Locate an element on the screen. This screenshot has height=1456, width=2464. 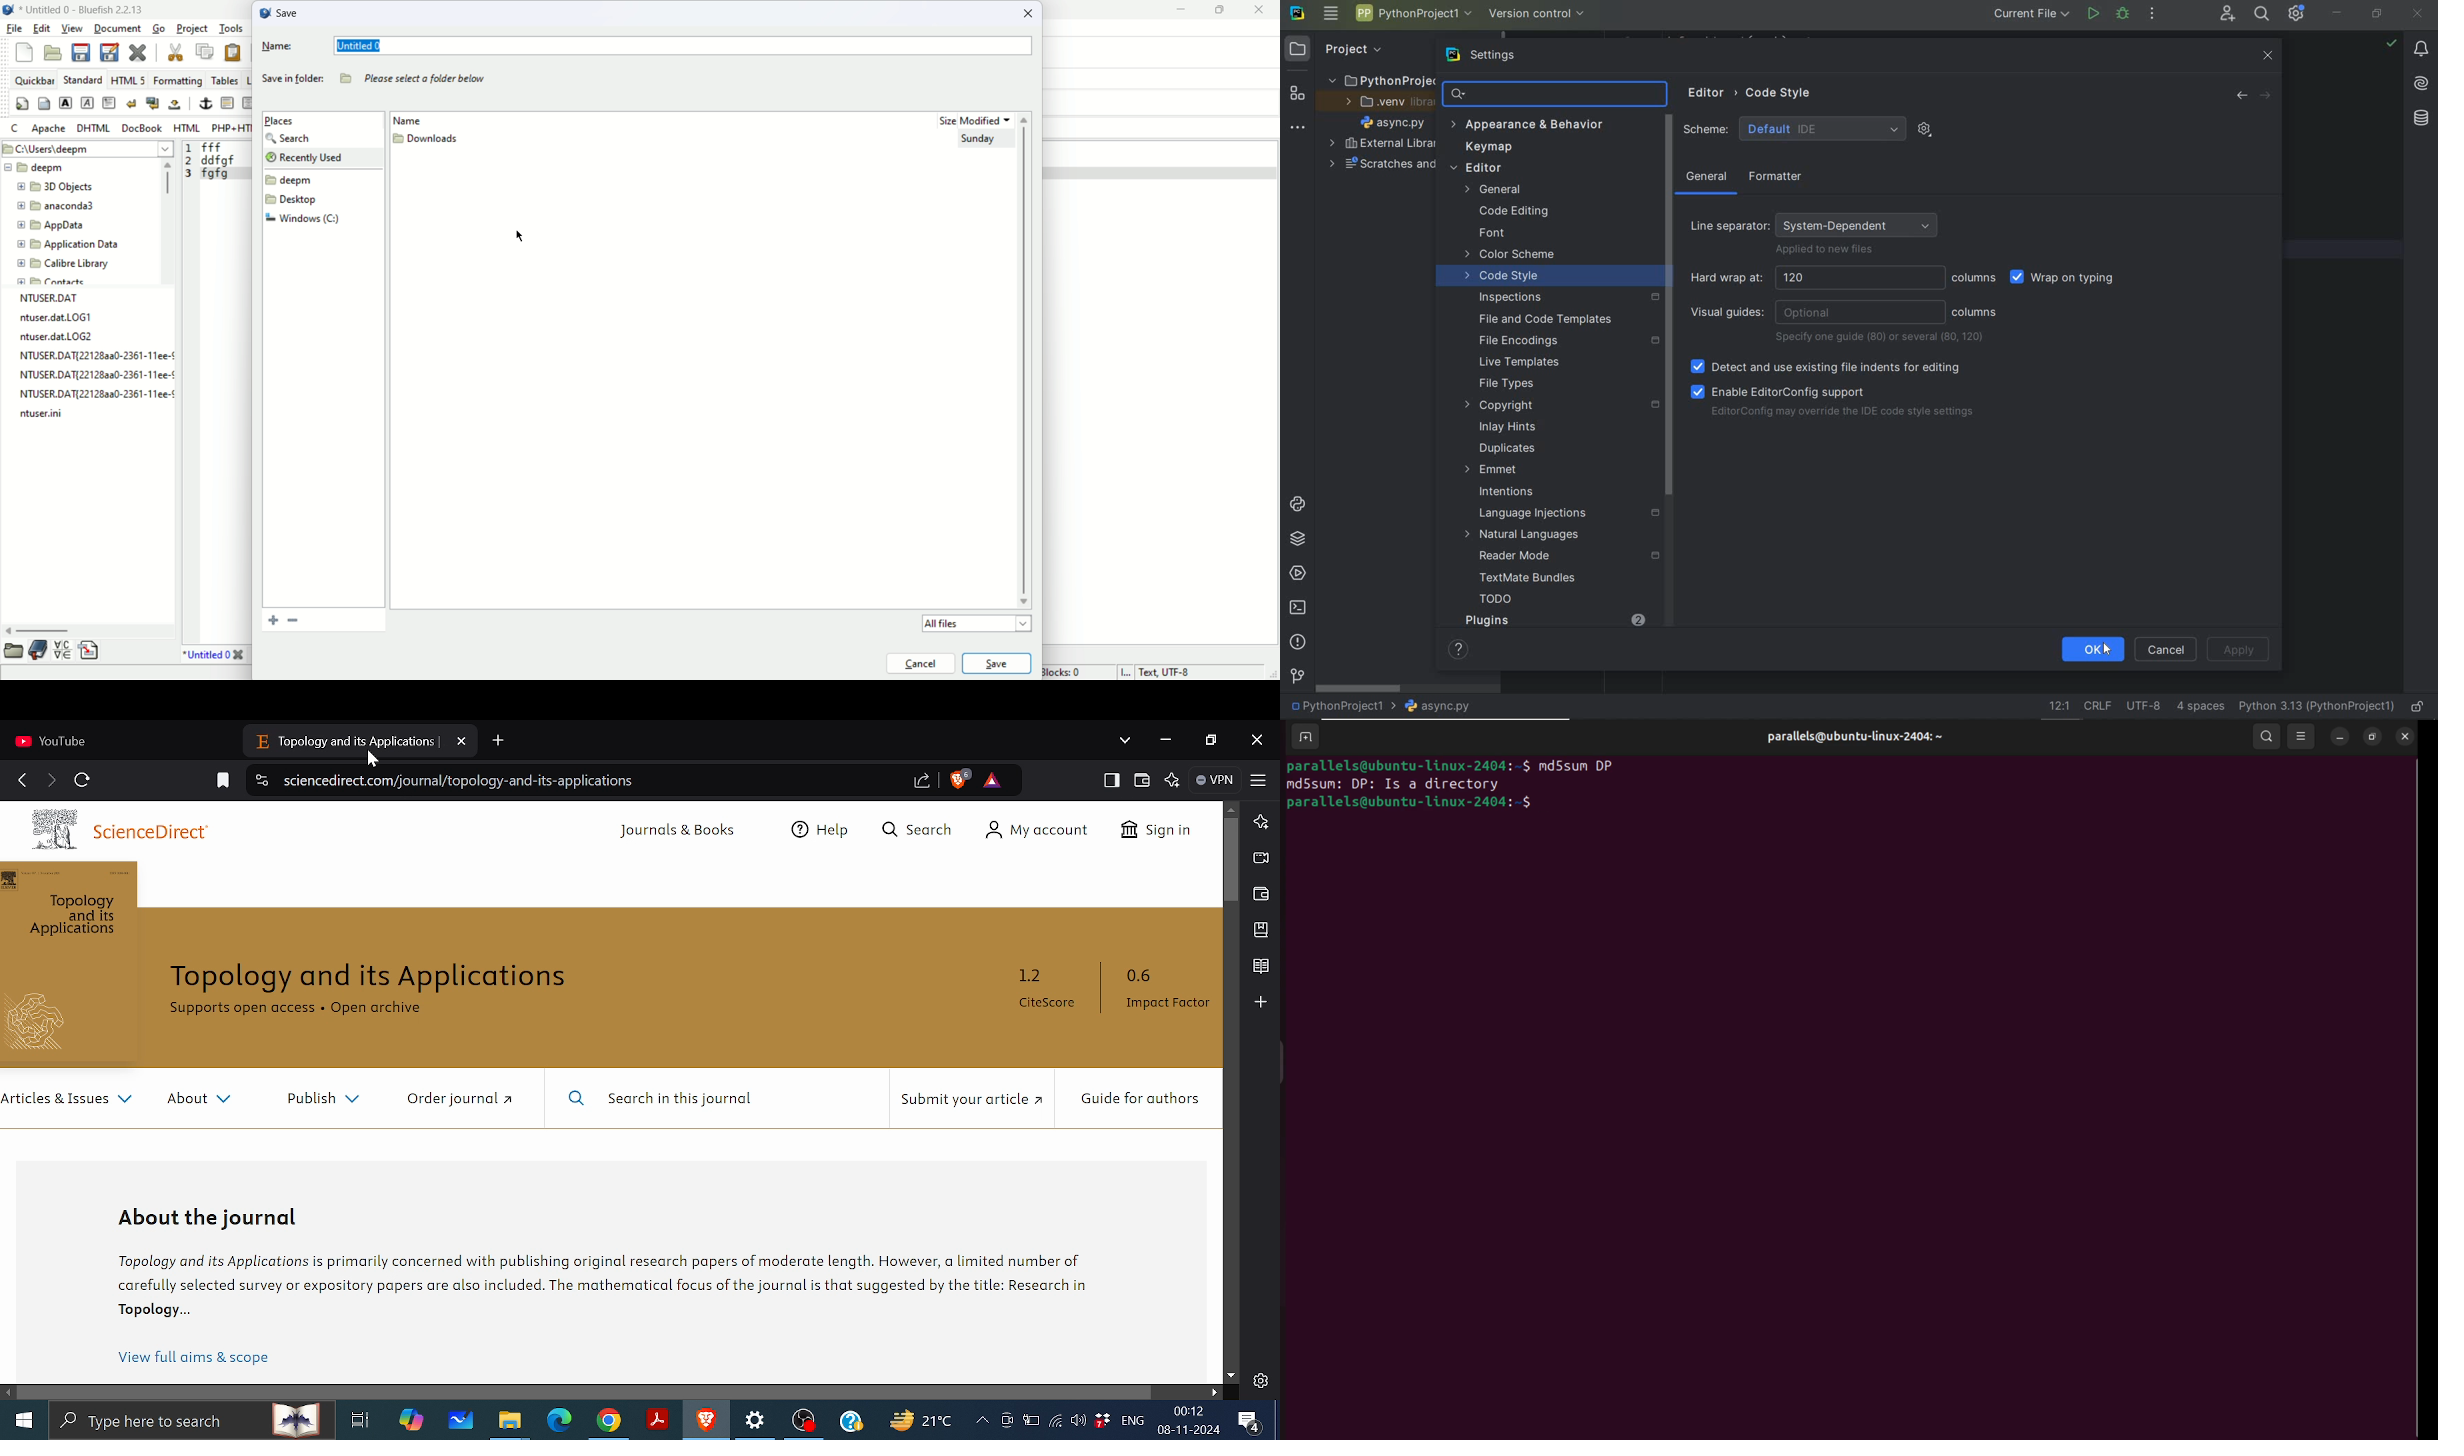
Go to line is located at coordinates (2057, 706).